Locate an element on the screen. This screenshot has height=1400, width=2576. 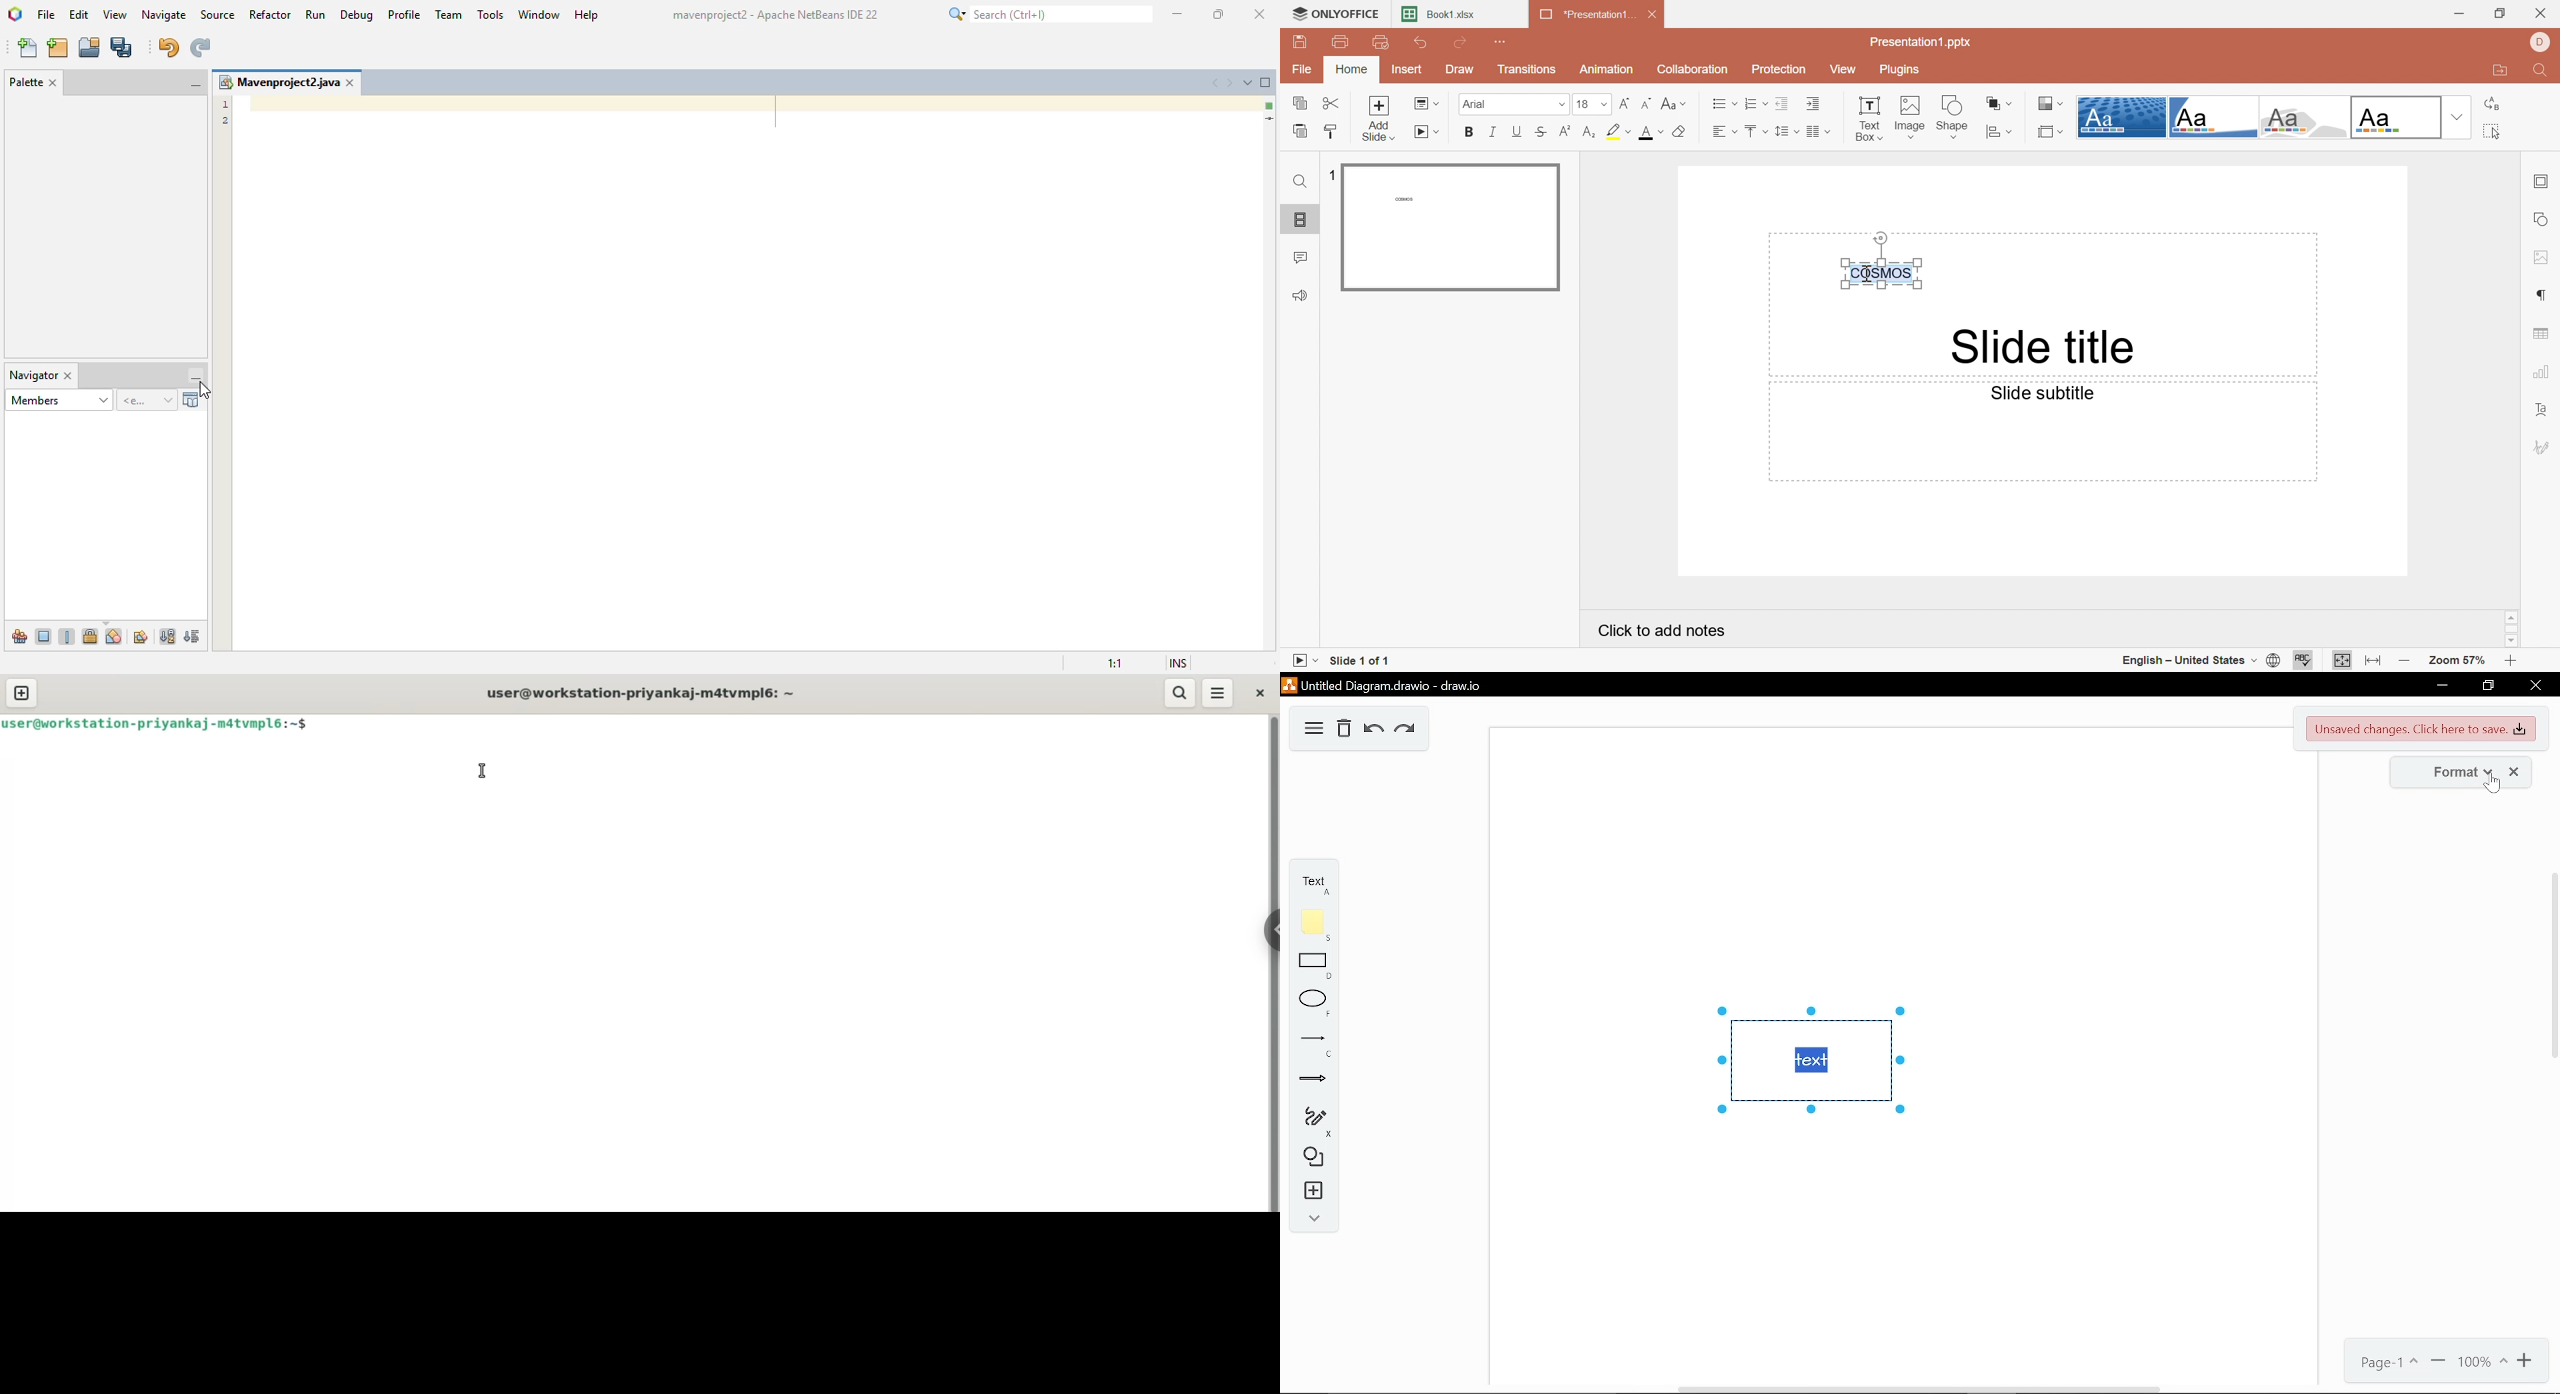
Increment font size is located at coordinates (1626, 104).